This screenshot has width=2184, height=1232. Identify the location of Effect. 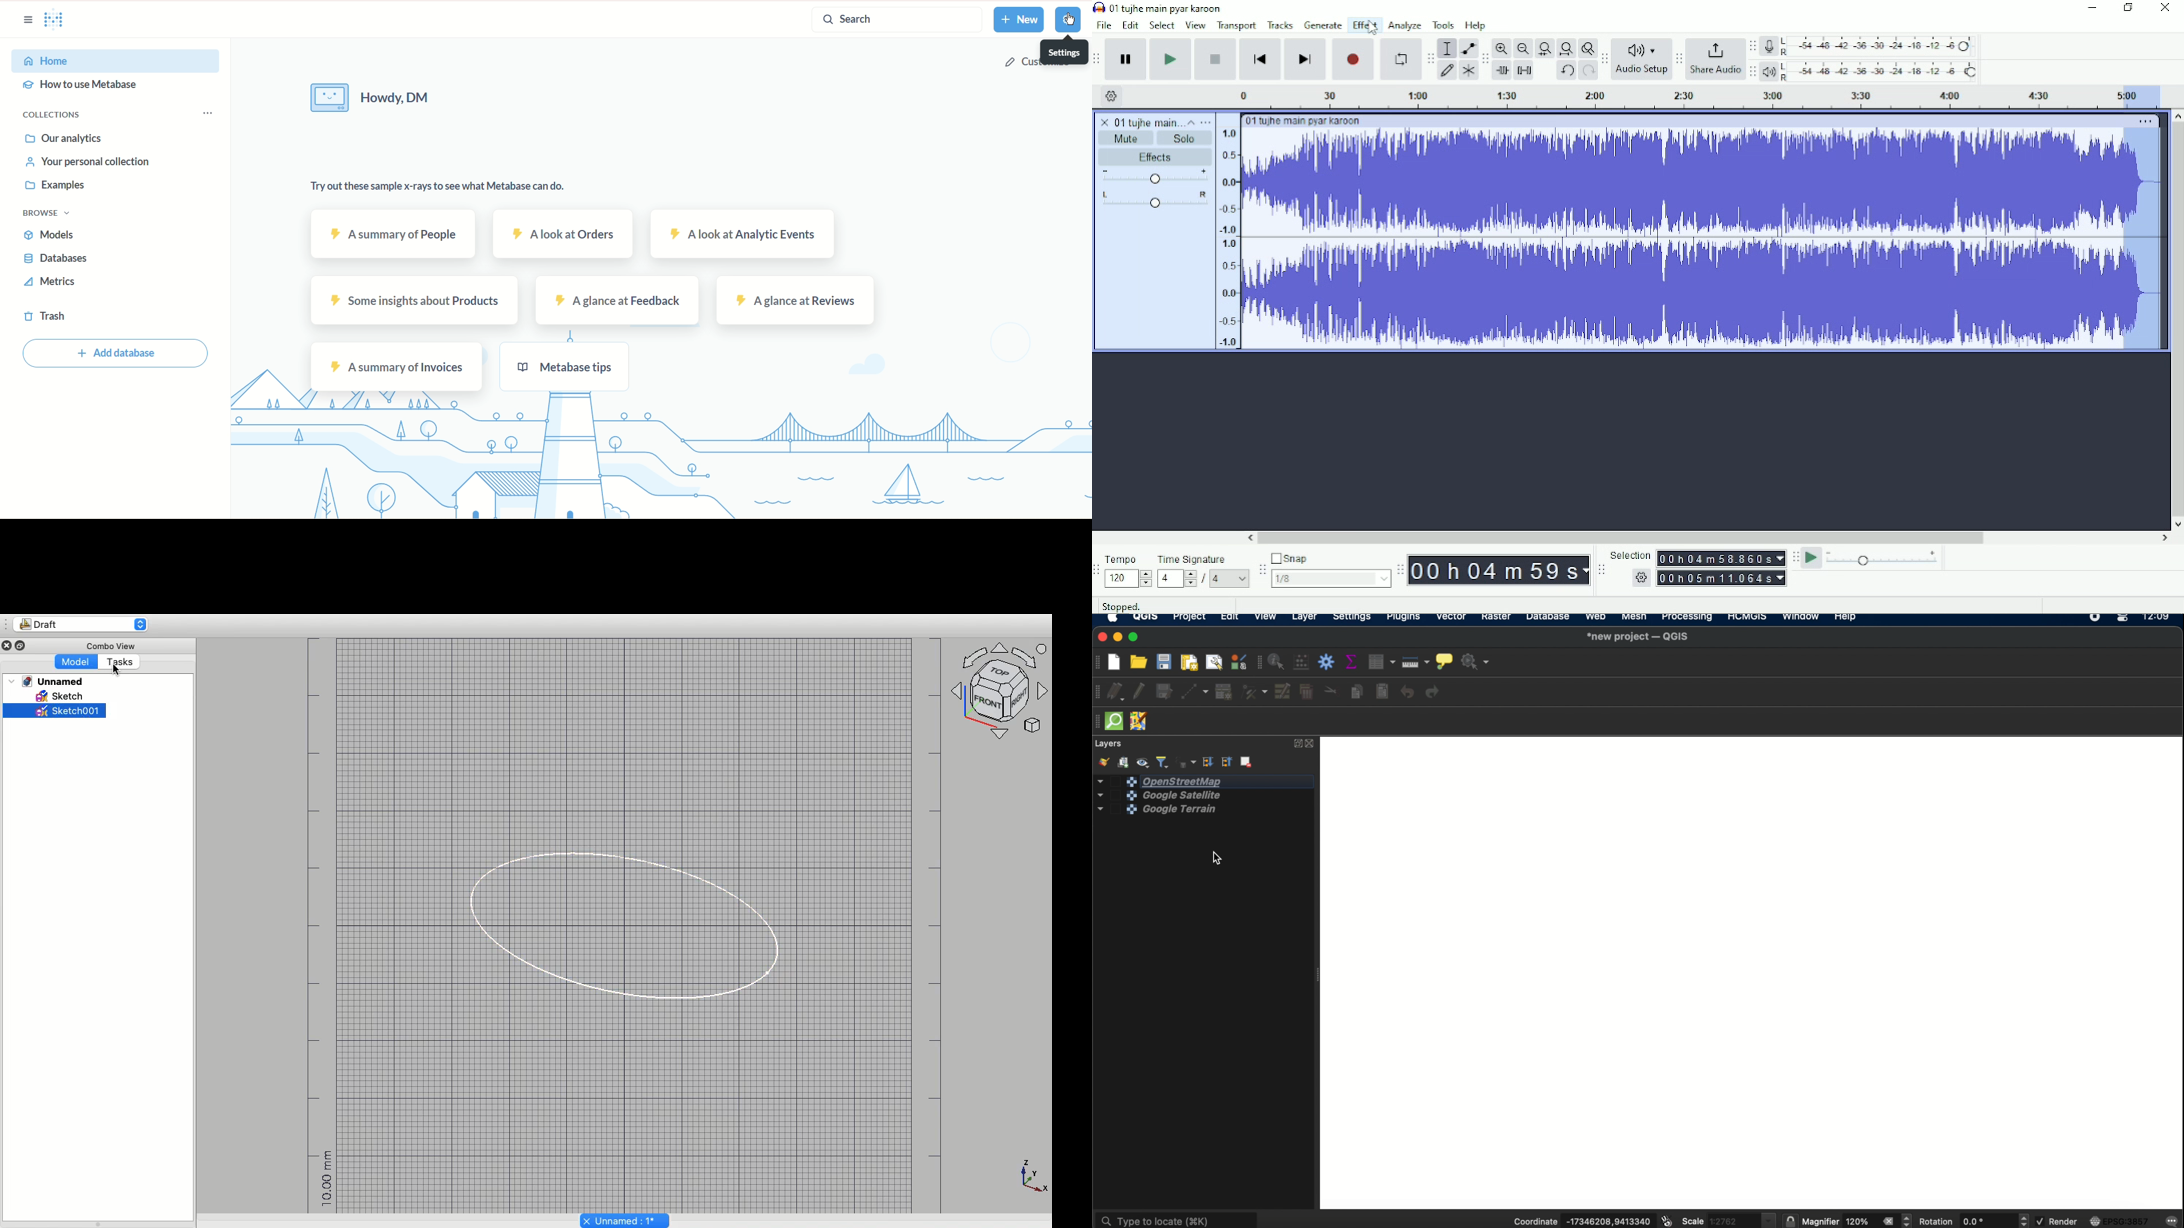
(1366, 25).